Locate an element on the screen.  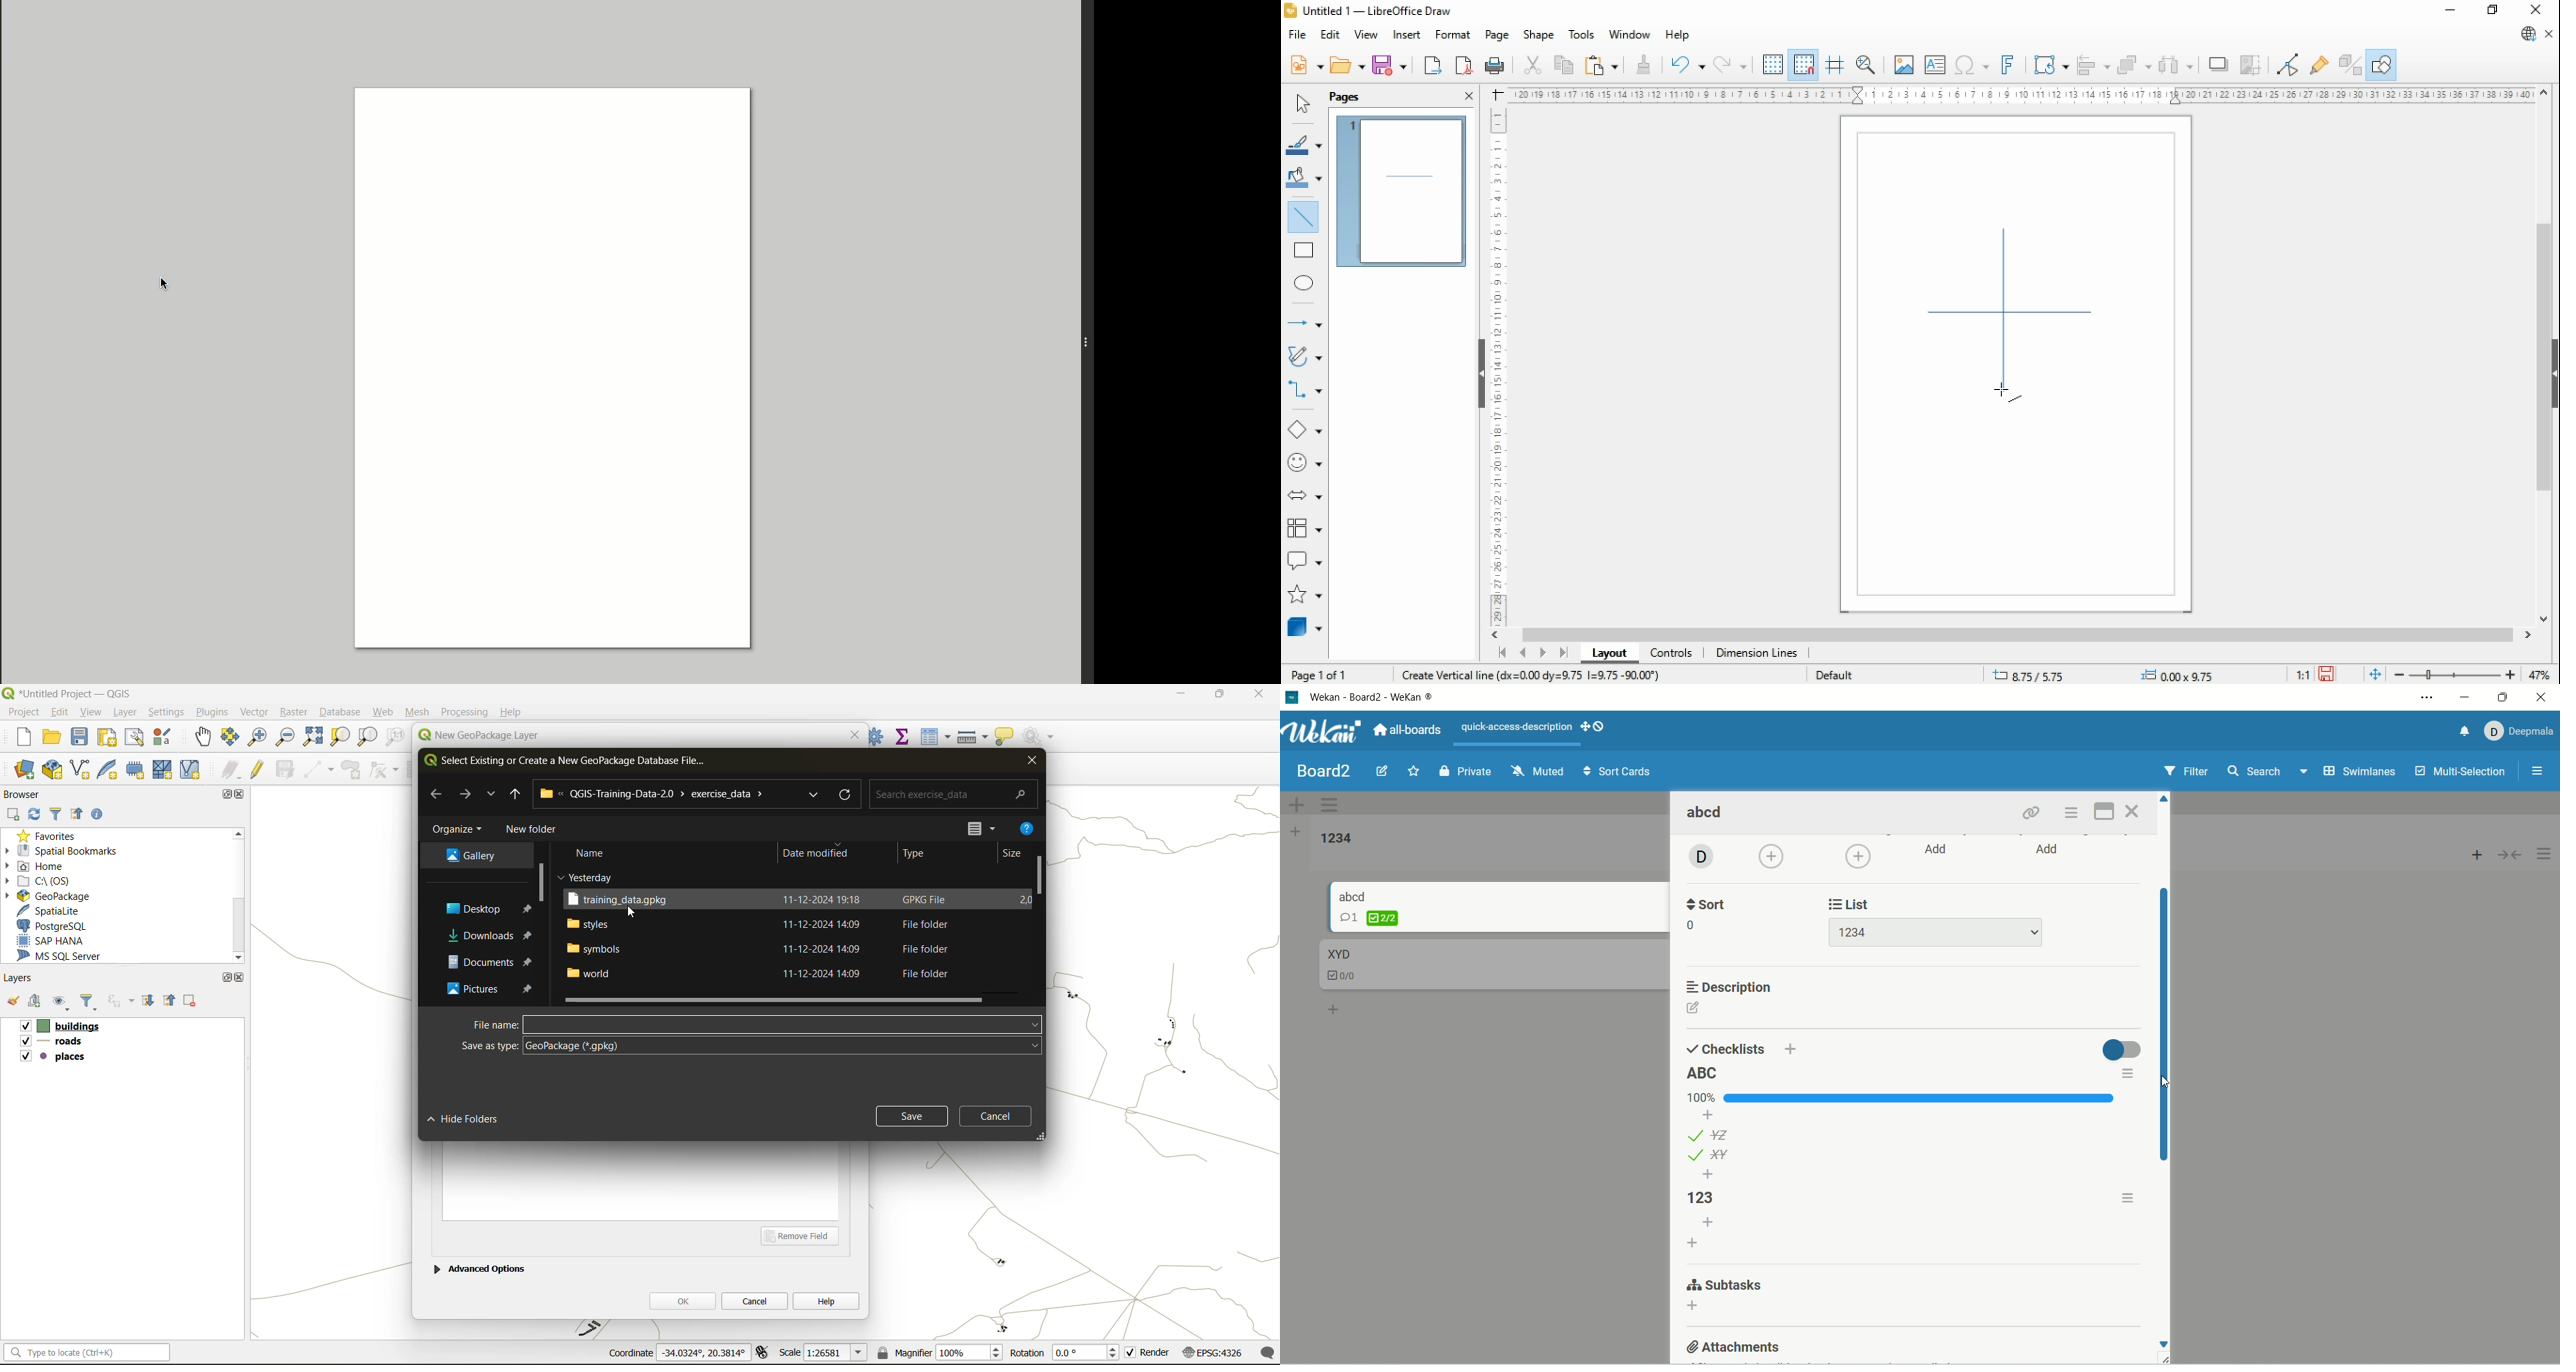
select existing or create a new geopackage database file is located at coordinates (567, 763).